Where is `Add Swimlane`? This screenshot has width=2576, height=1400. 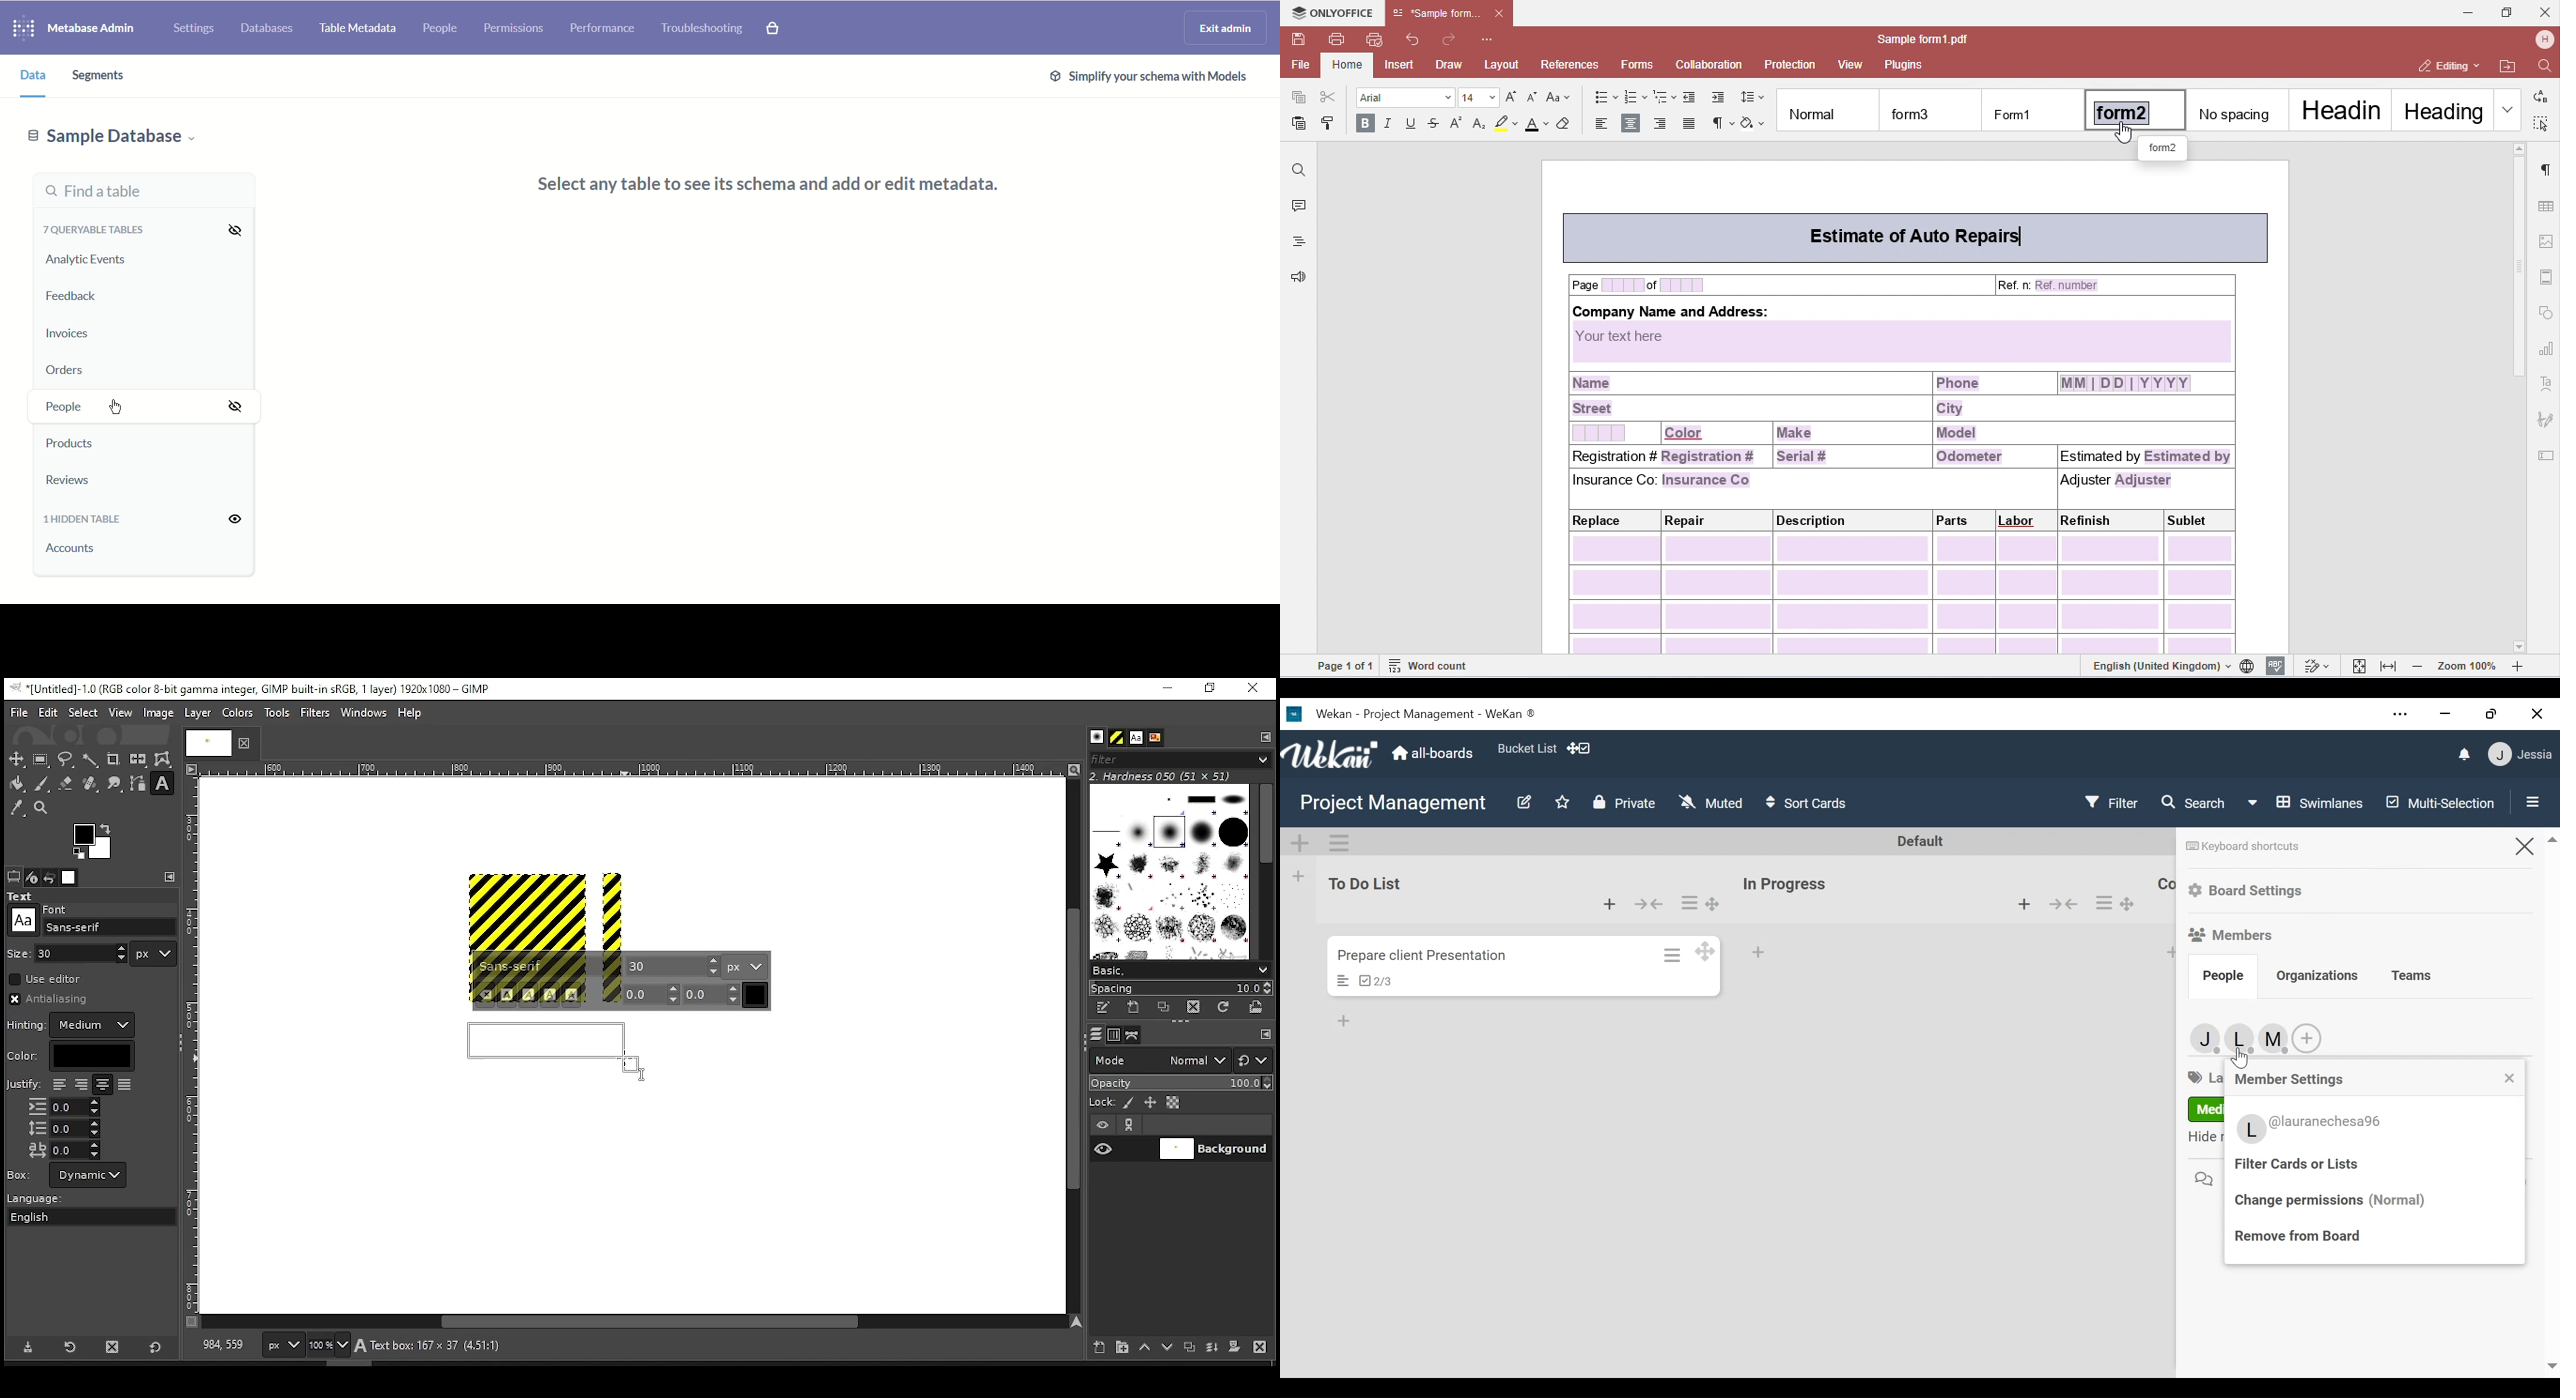
Add Swimlane is located at coordinates (1301, 843).